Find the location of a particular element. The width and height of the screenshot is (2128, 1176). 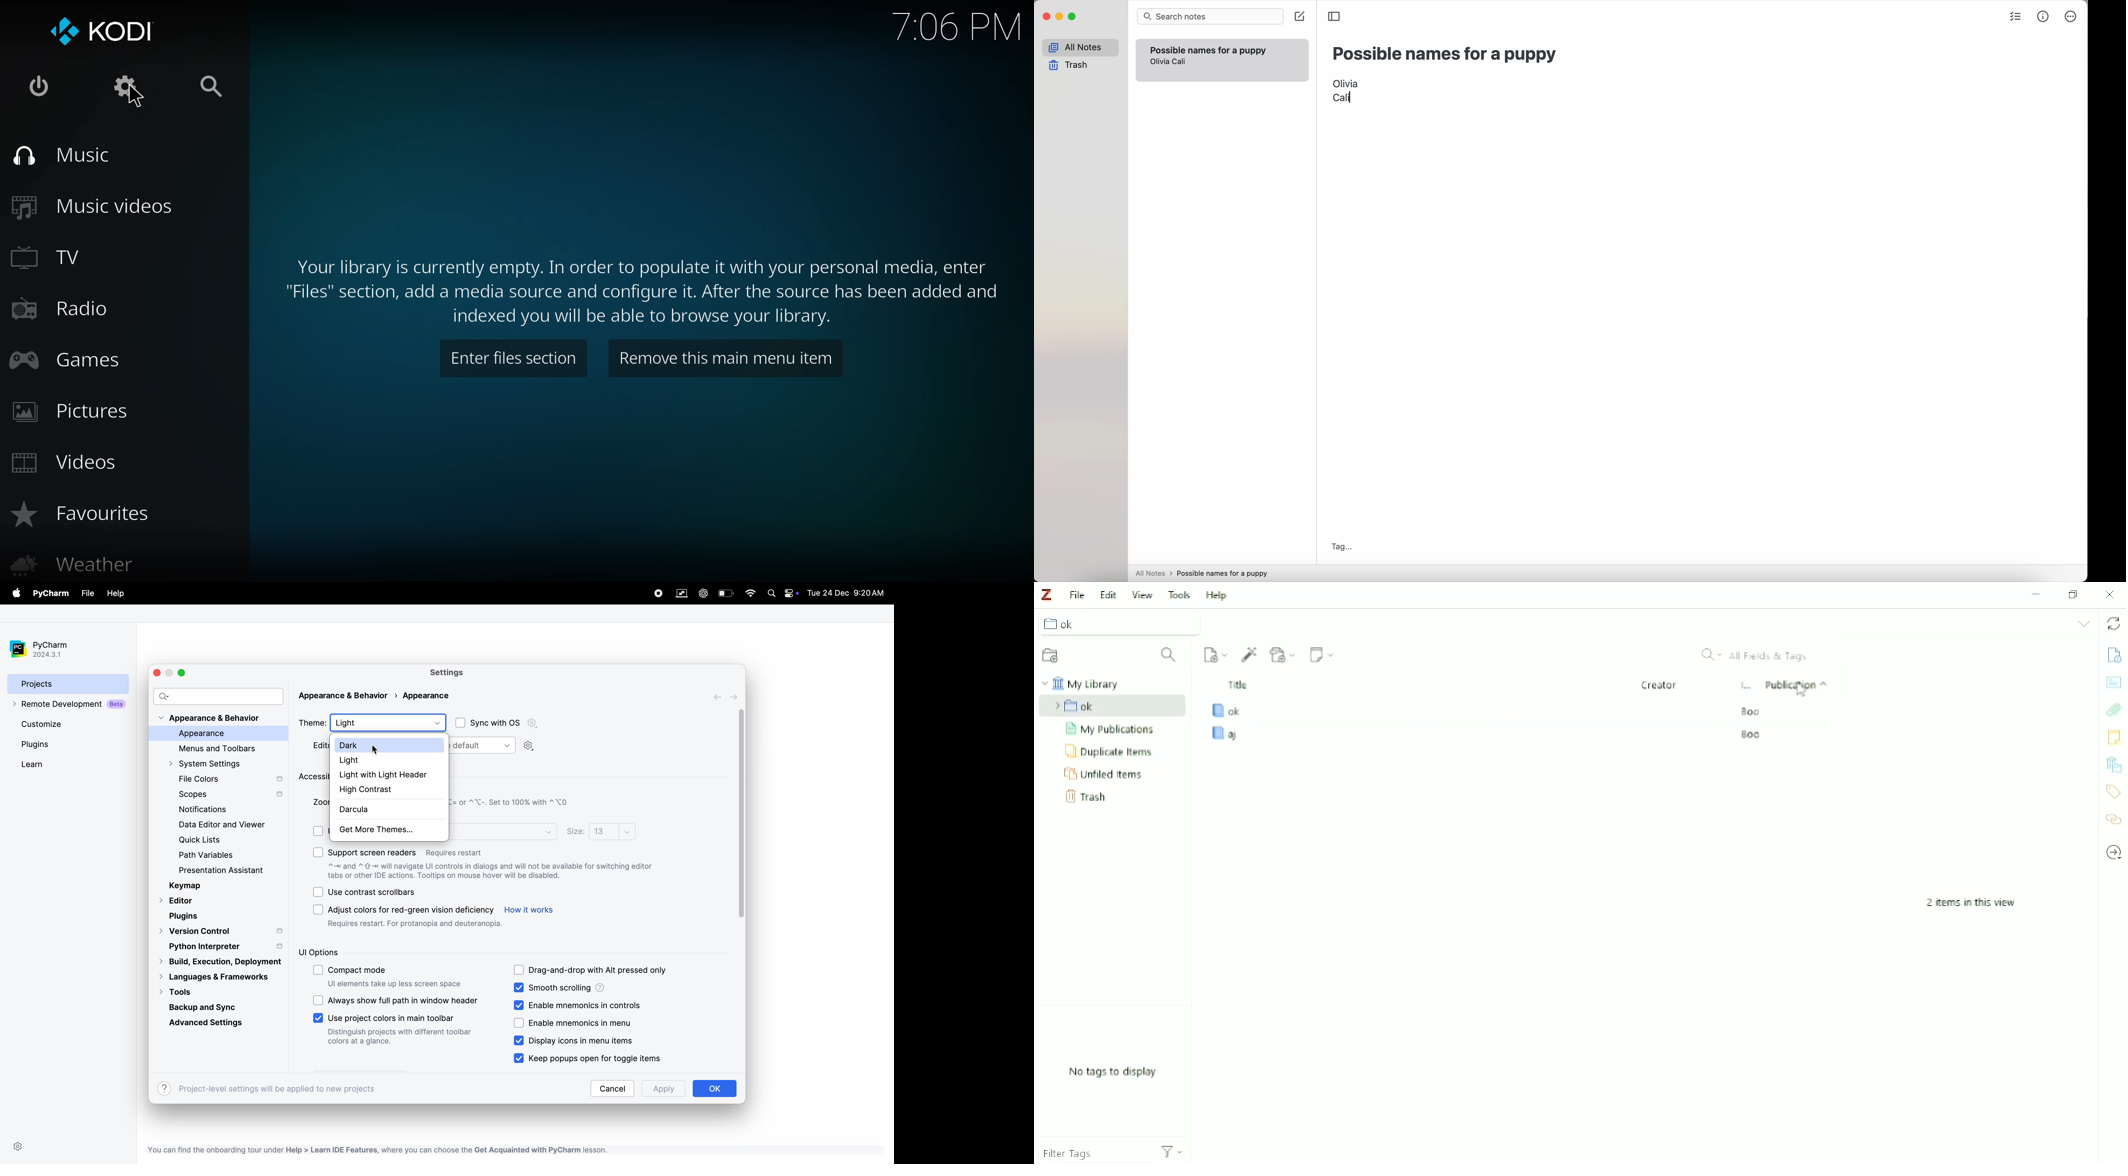

pycharm is located at coordinates (53, 594).